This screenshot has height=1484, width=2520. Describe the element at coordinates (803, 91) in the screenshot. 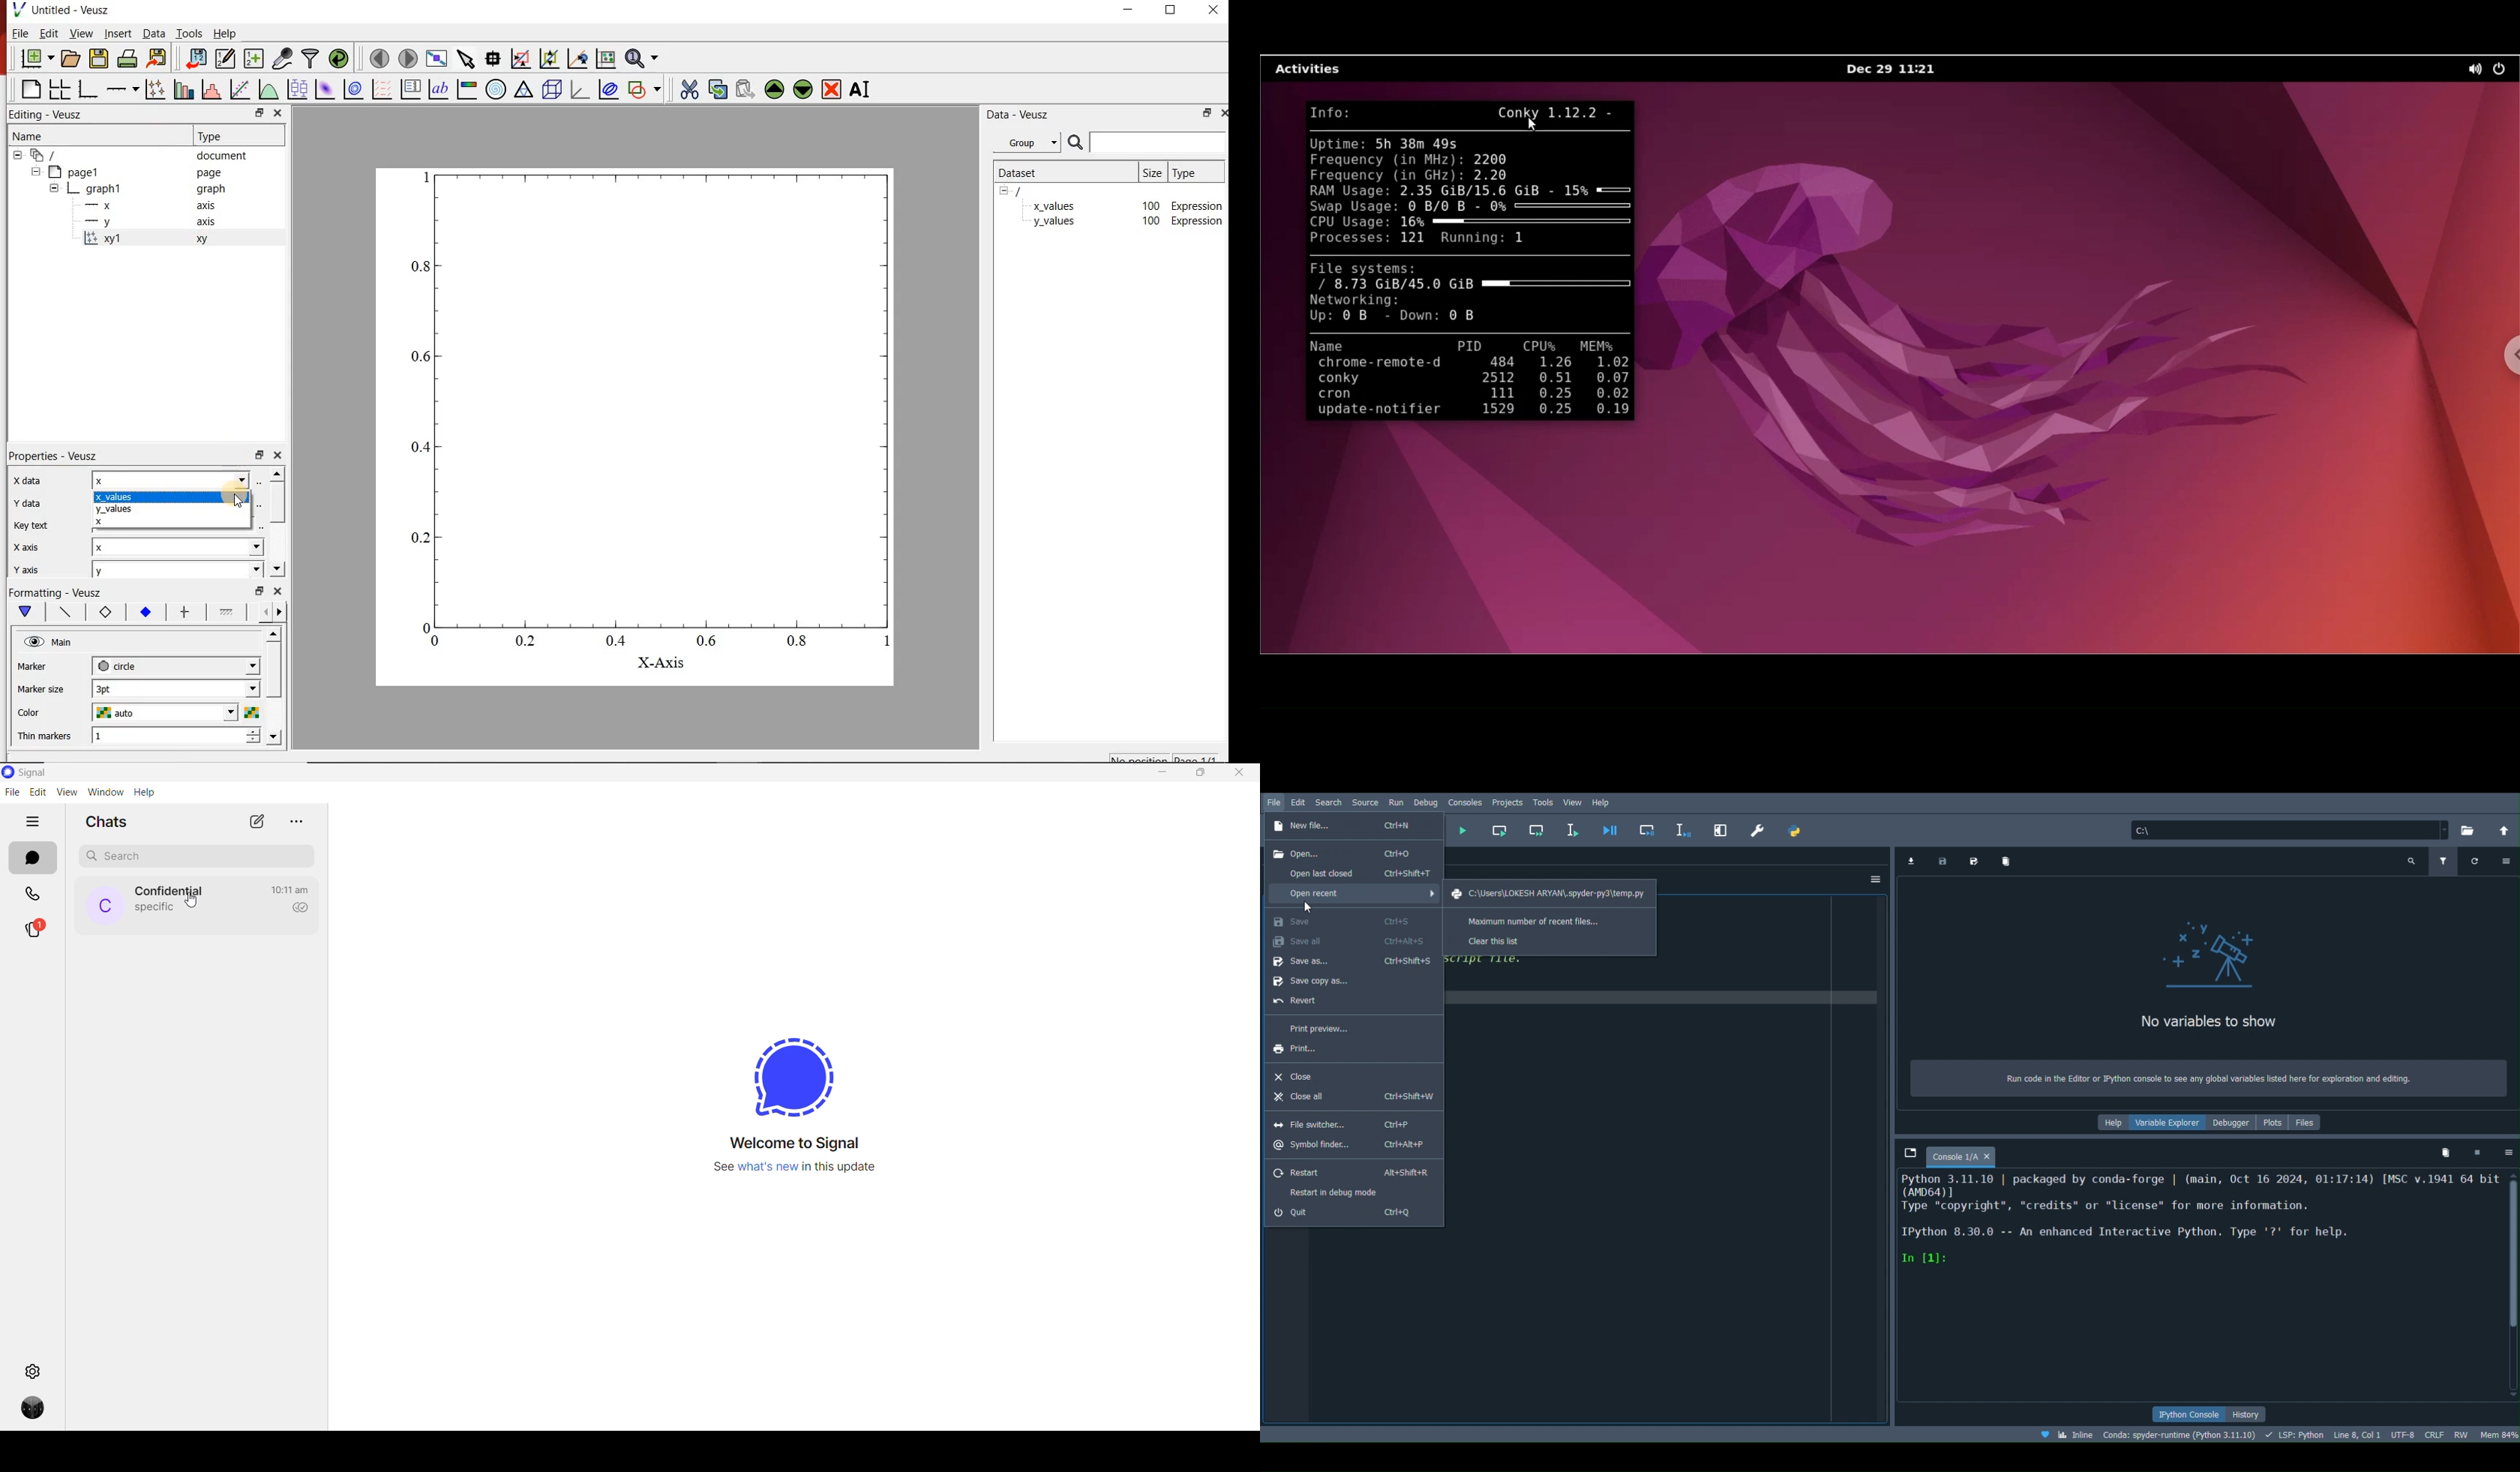

I see `move down the selected widget` at that location.